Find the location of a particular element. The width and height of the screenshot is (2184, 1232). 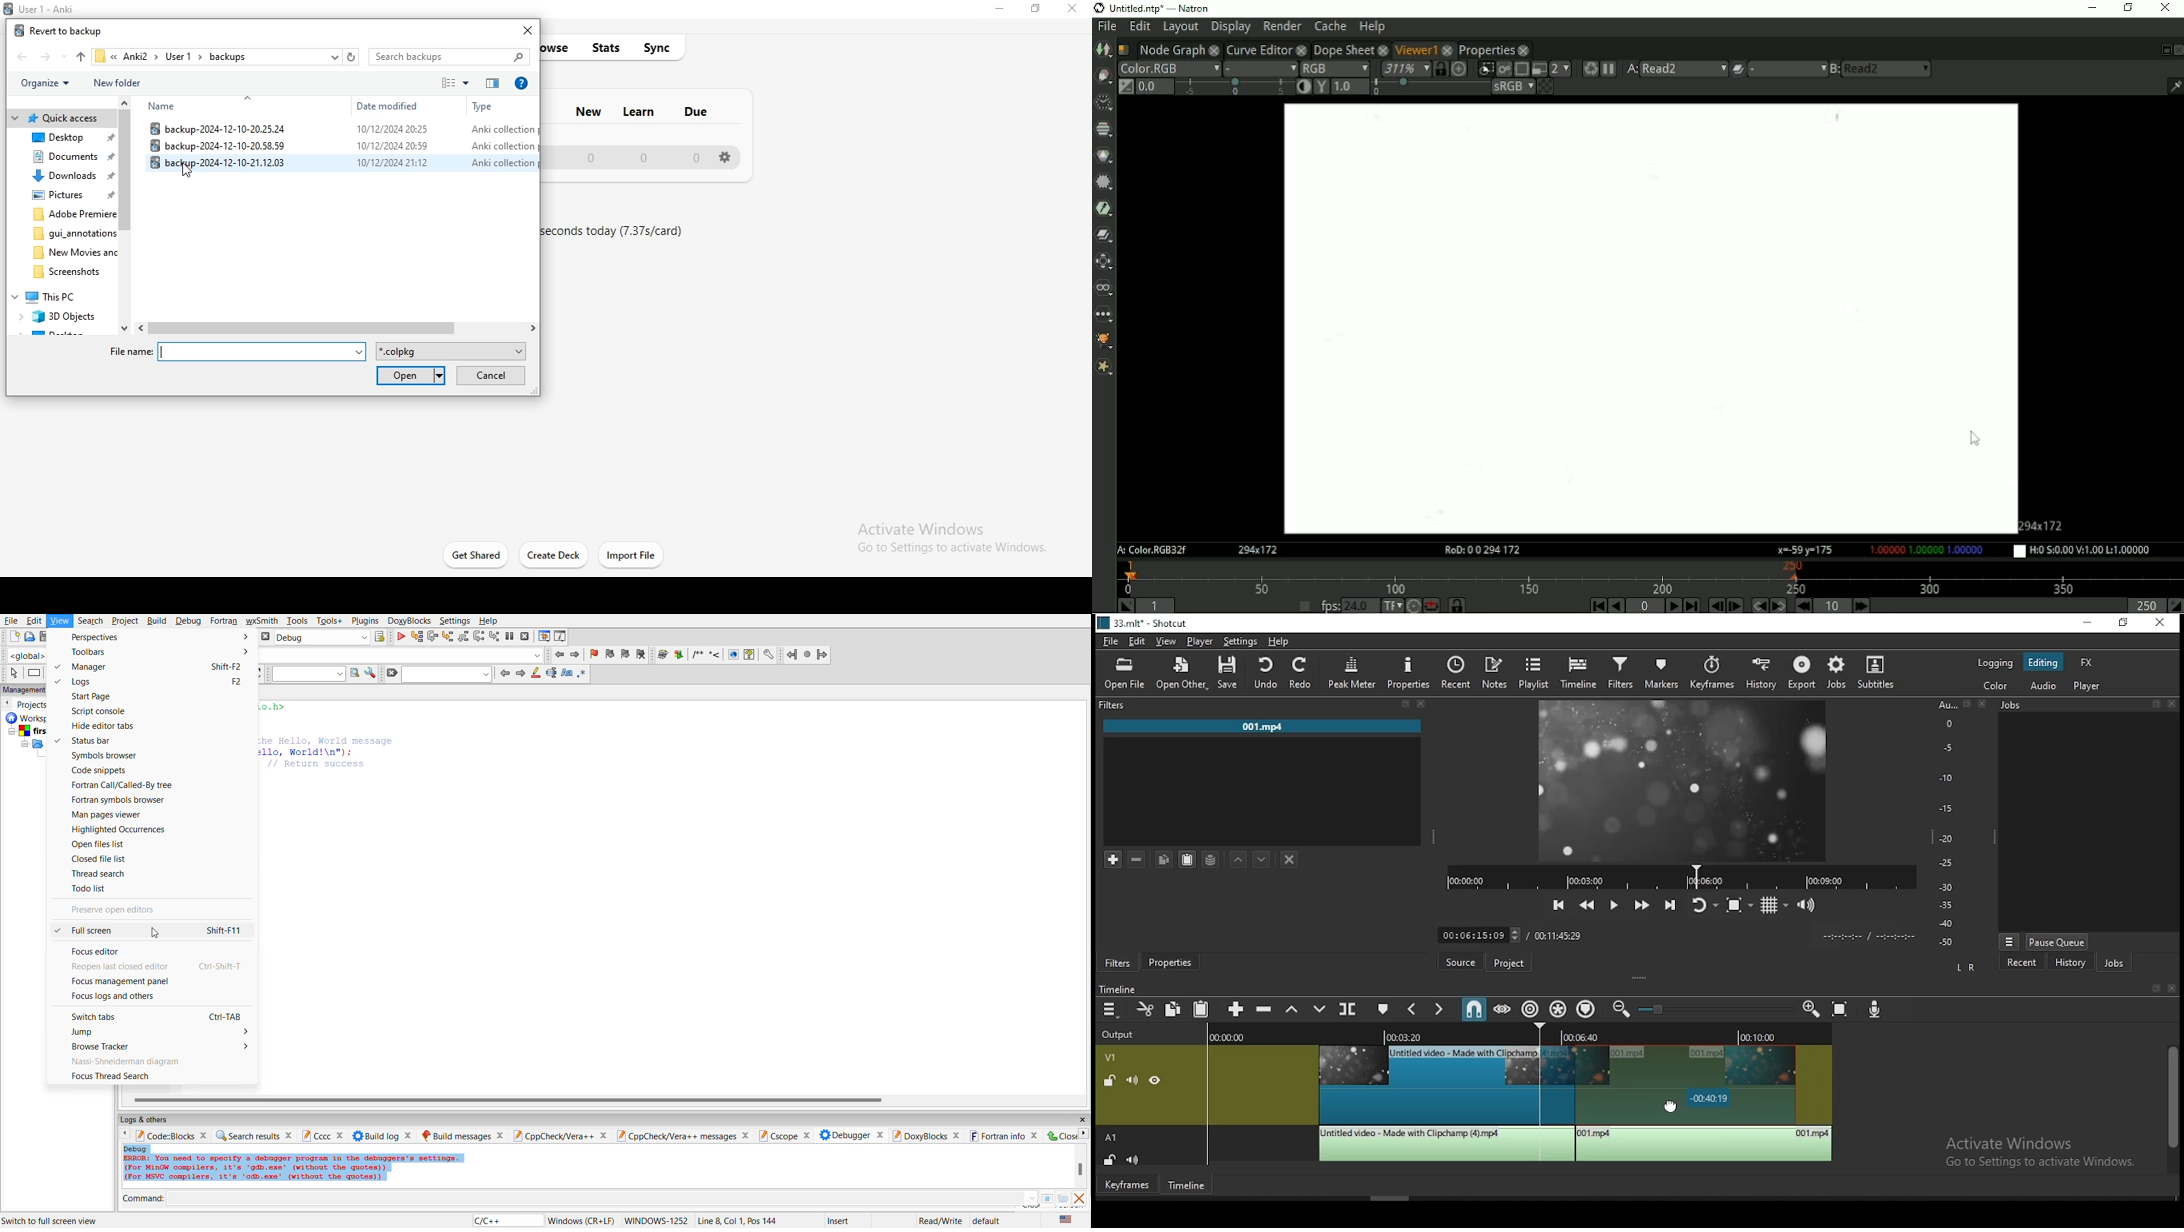

paste filter is located at coordinates (1187, 858).